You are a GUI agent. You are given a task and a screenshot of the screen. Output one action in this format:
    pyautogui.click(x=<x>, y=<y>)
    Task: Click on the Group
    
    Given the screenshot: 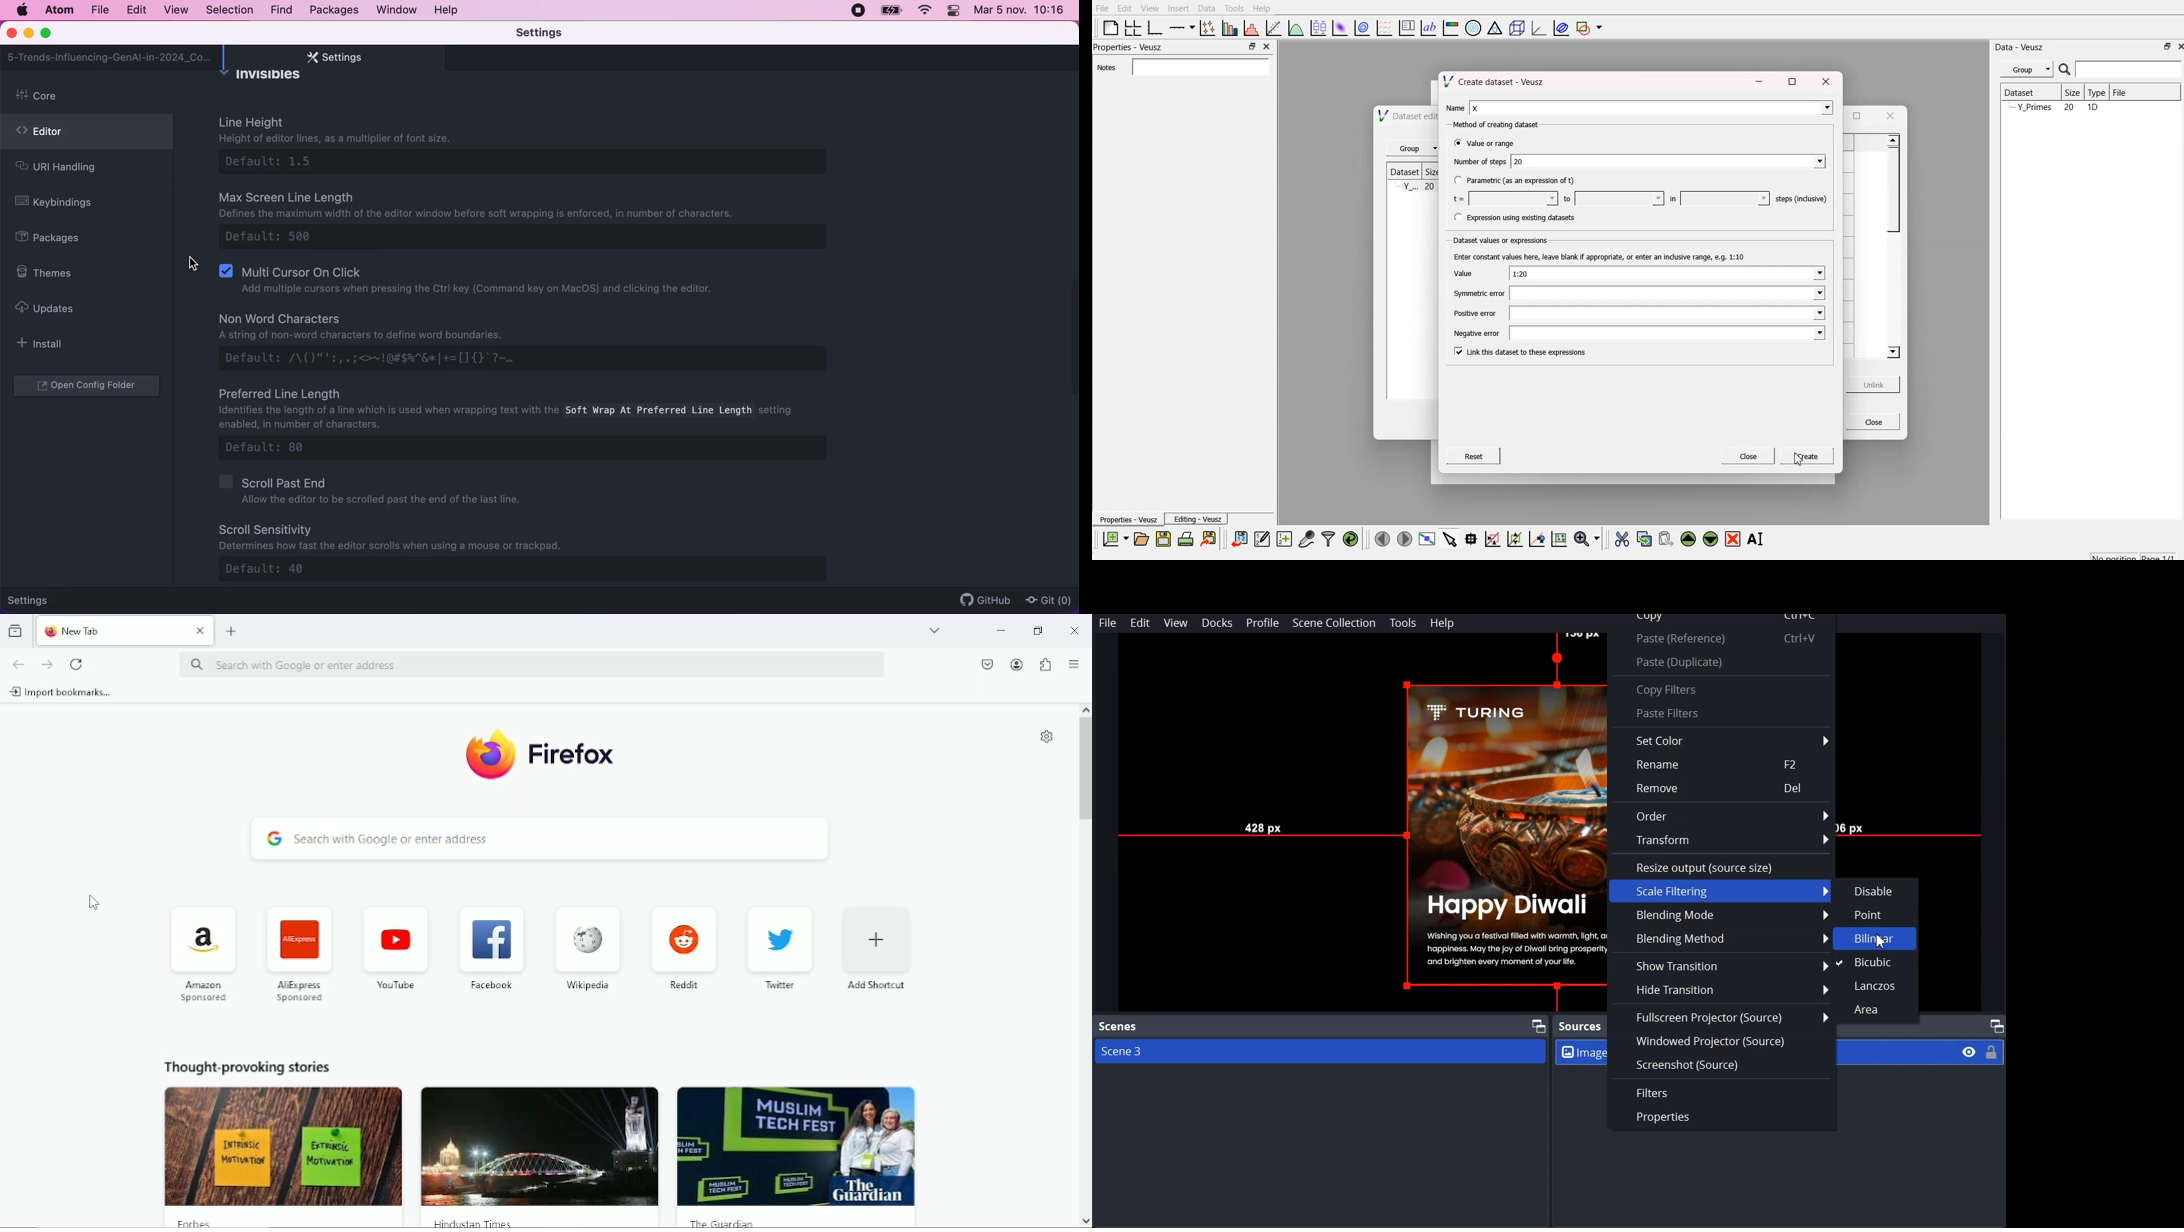 What is the action you would take?
    pyautogui.click(x=2028, y=68)
    